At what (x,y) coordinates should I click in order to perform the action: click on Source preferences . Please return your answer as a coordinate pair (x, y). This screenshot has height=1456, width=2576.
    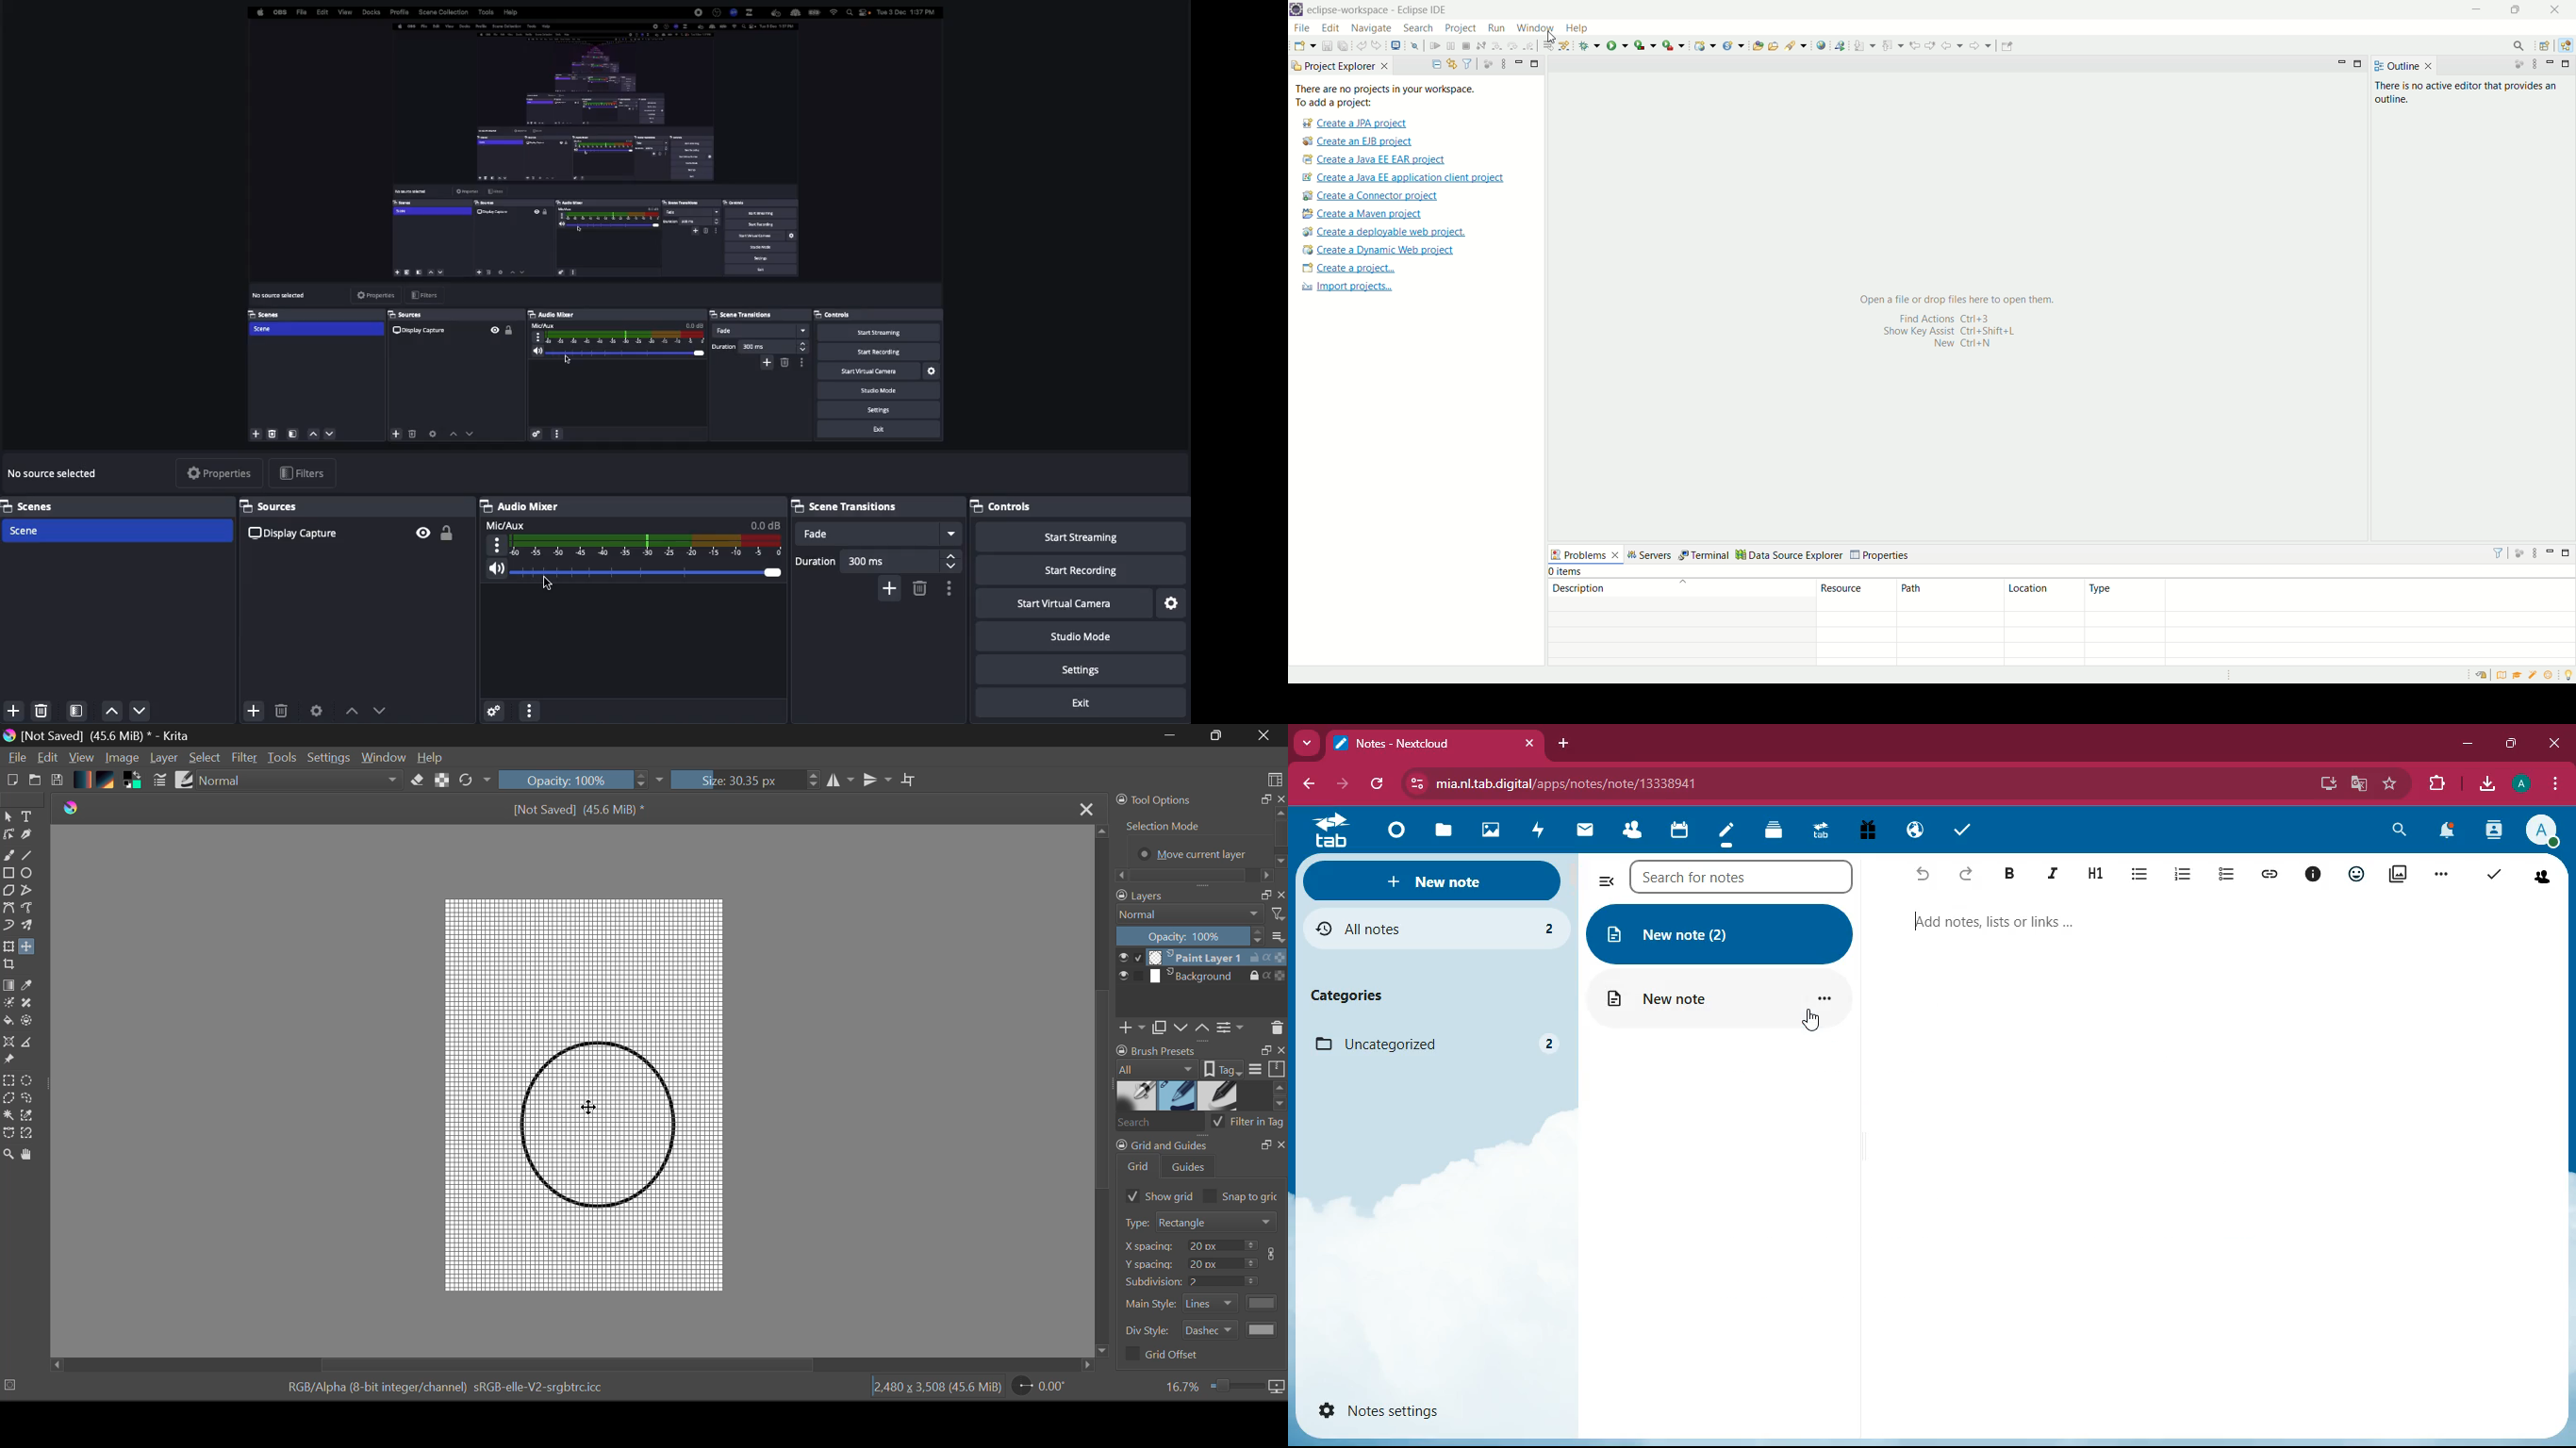
    Looking at the image, I should click on (318, 709).